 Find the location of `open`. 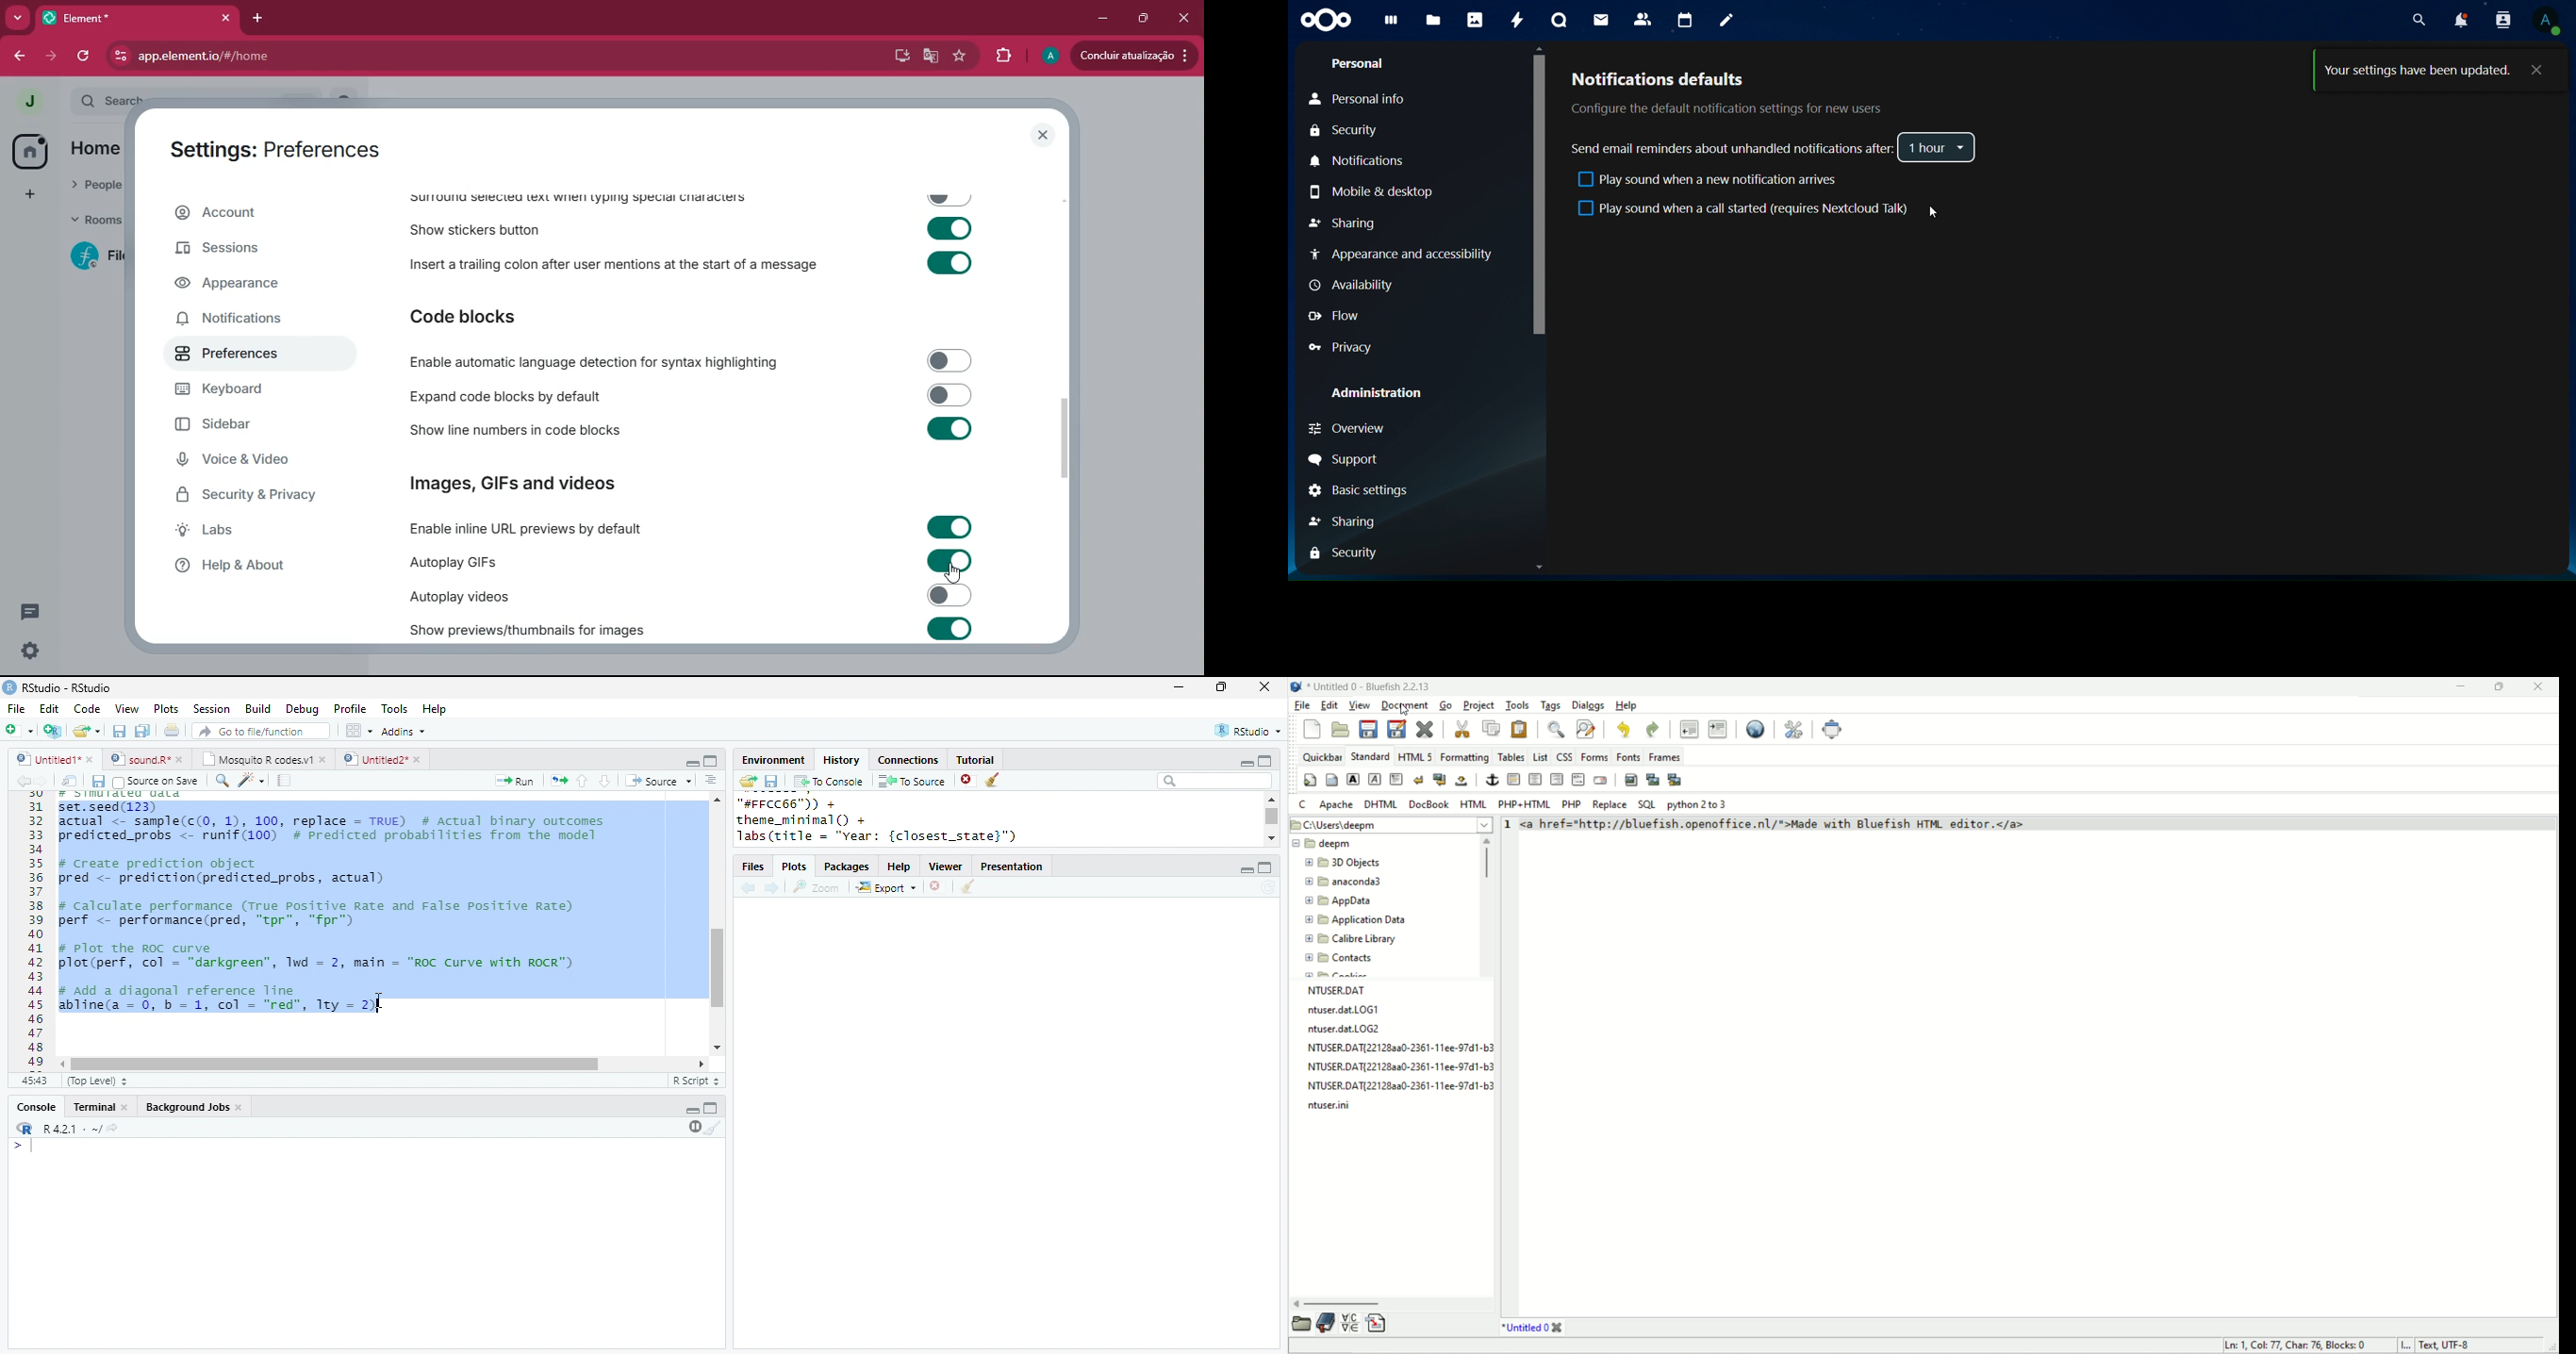

open is located at coordinates (1300, 1324).